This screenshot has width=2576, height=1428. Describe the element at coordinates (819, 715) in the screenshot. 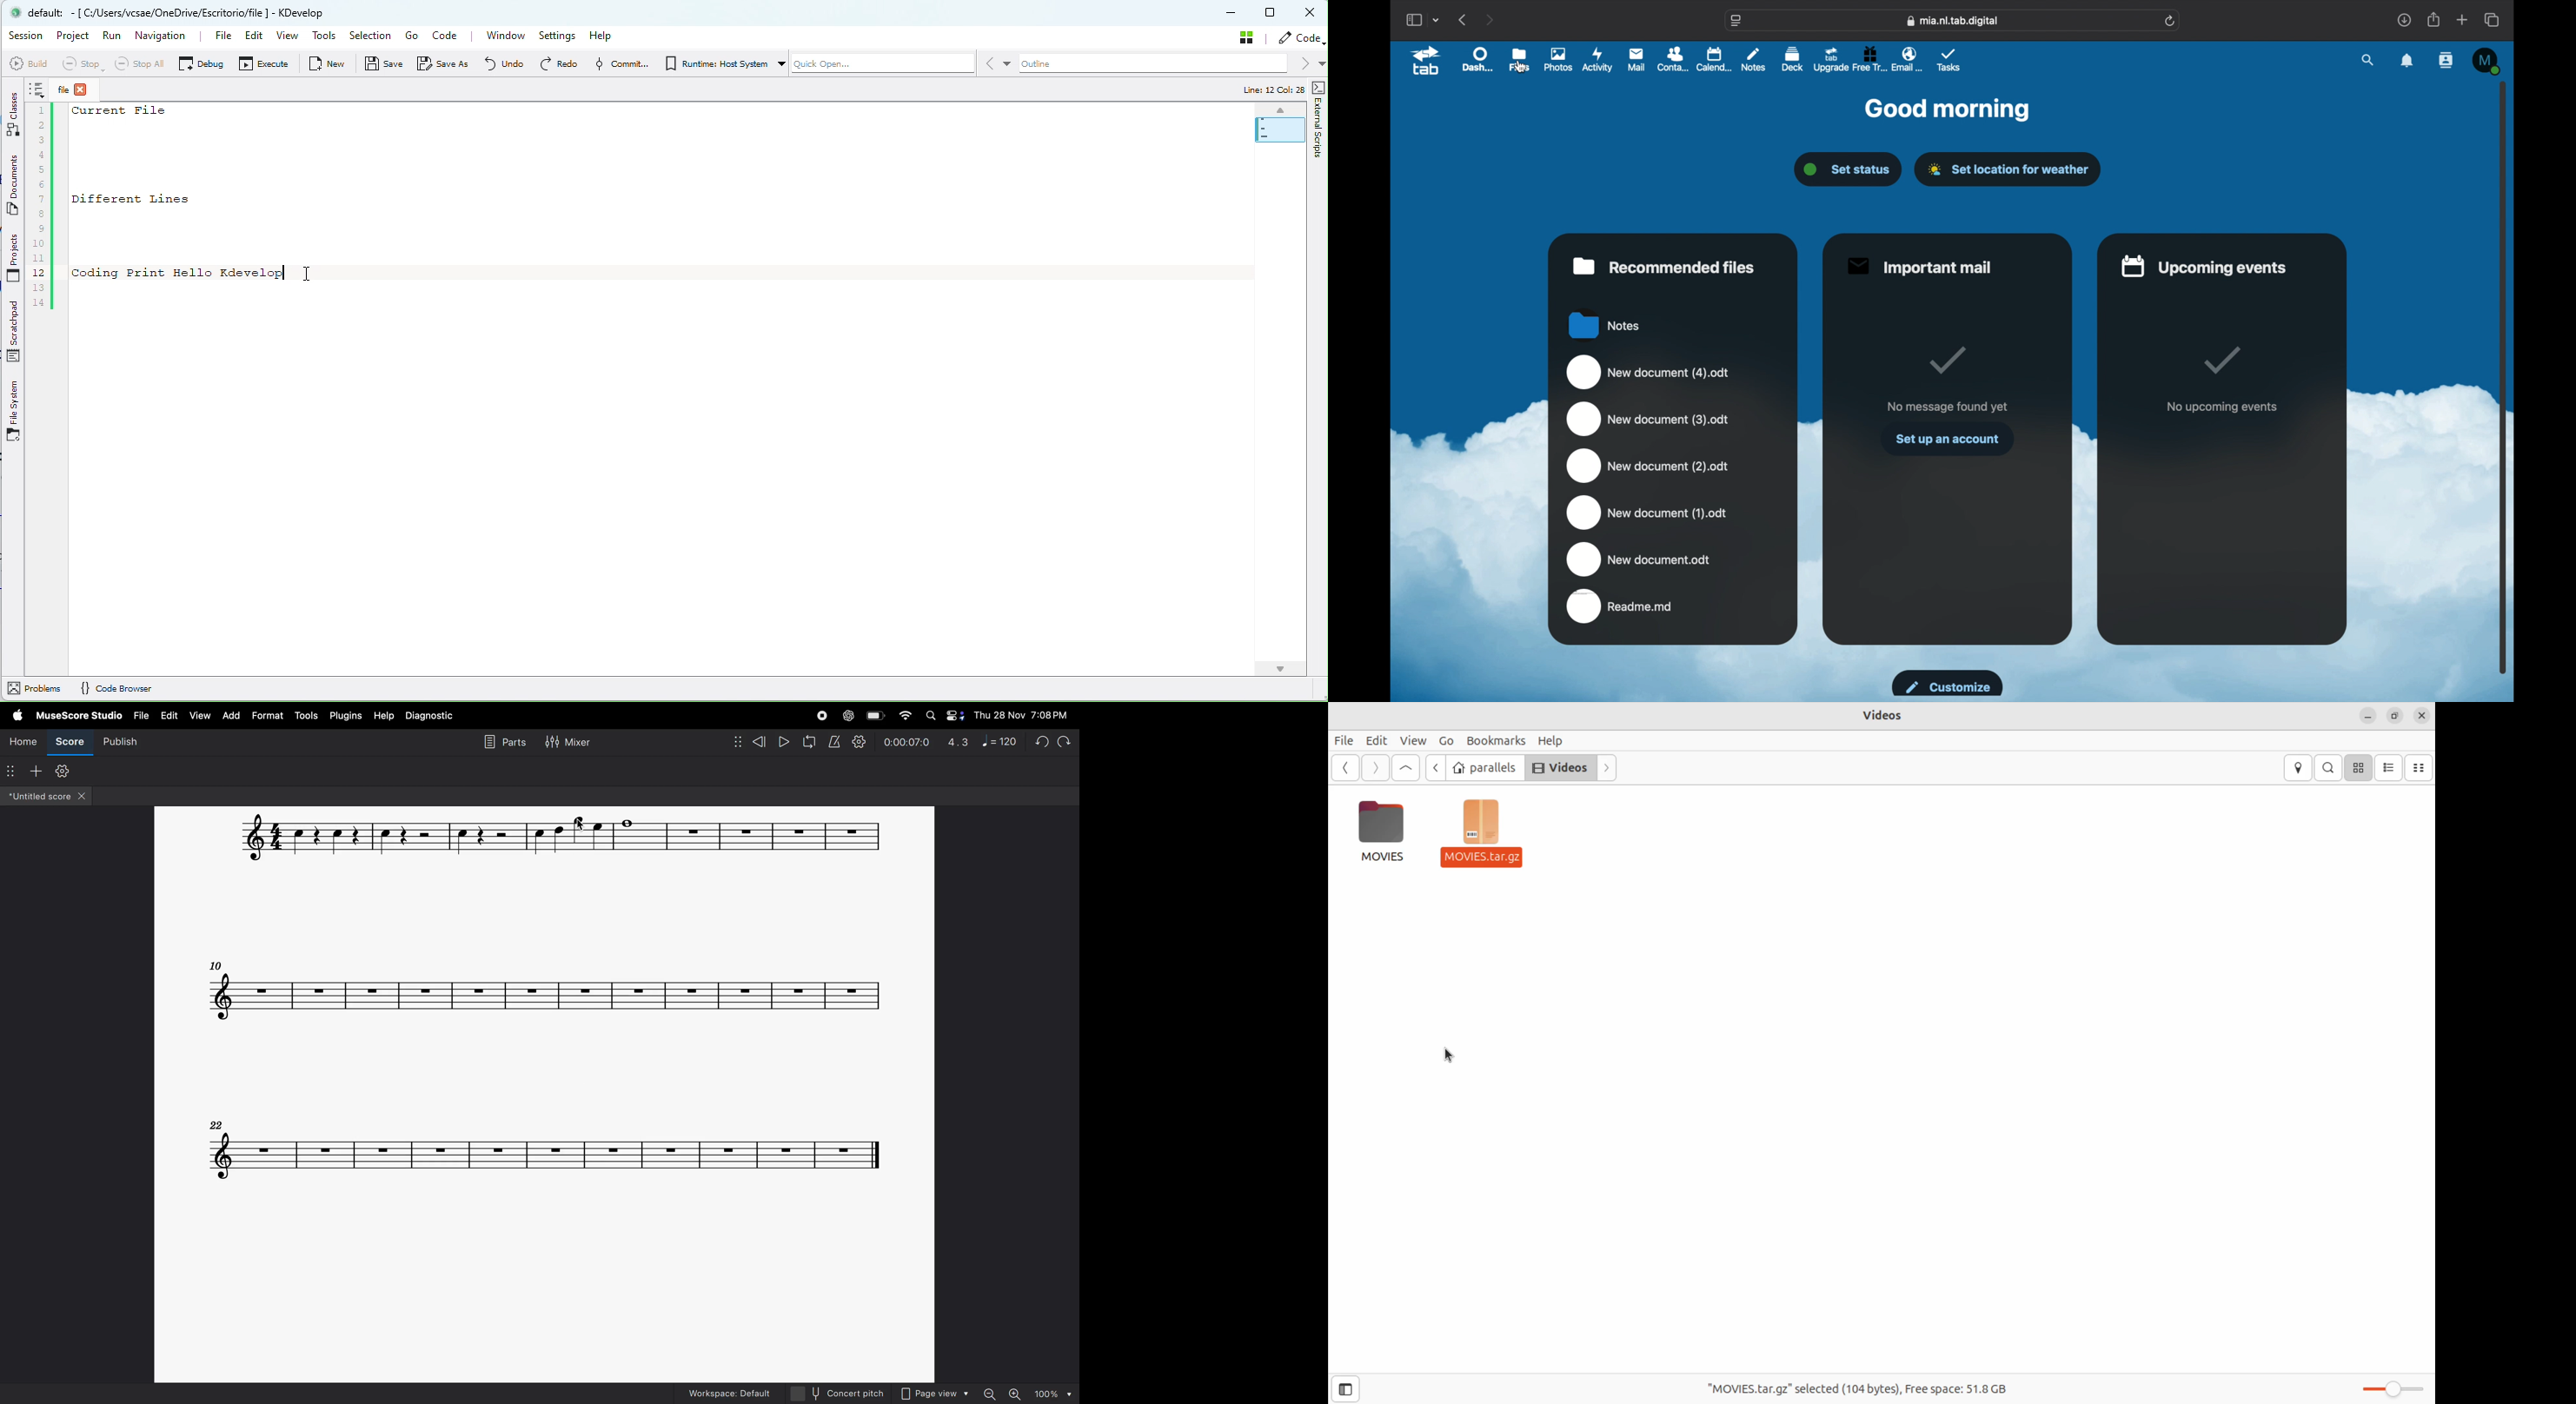

I see `record` at that location.